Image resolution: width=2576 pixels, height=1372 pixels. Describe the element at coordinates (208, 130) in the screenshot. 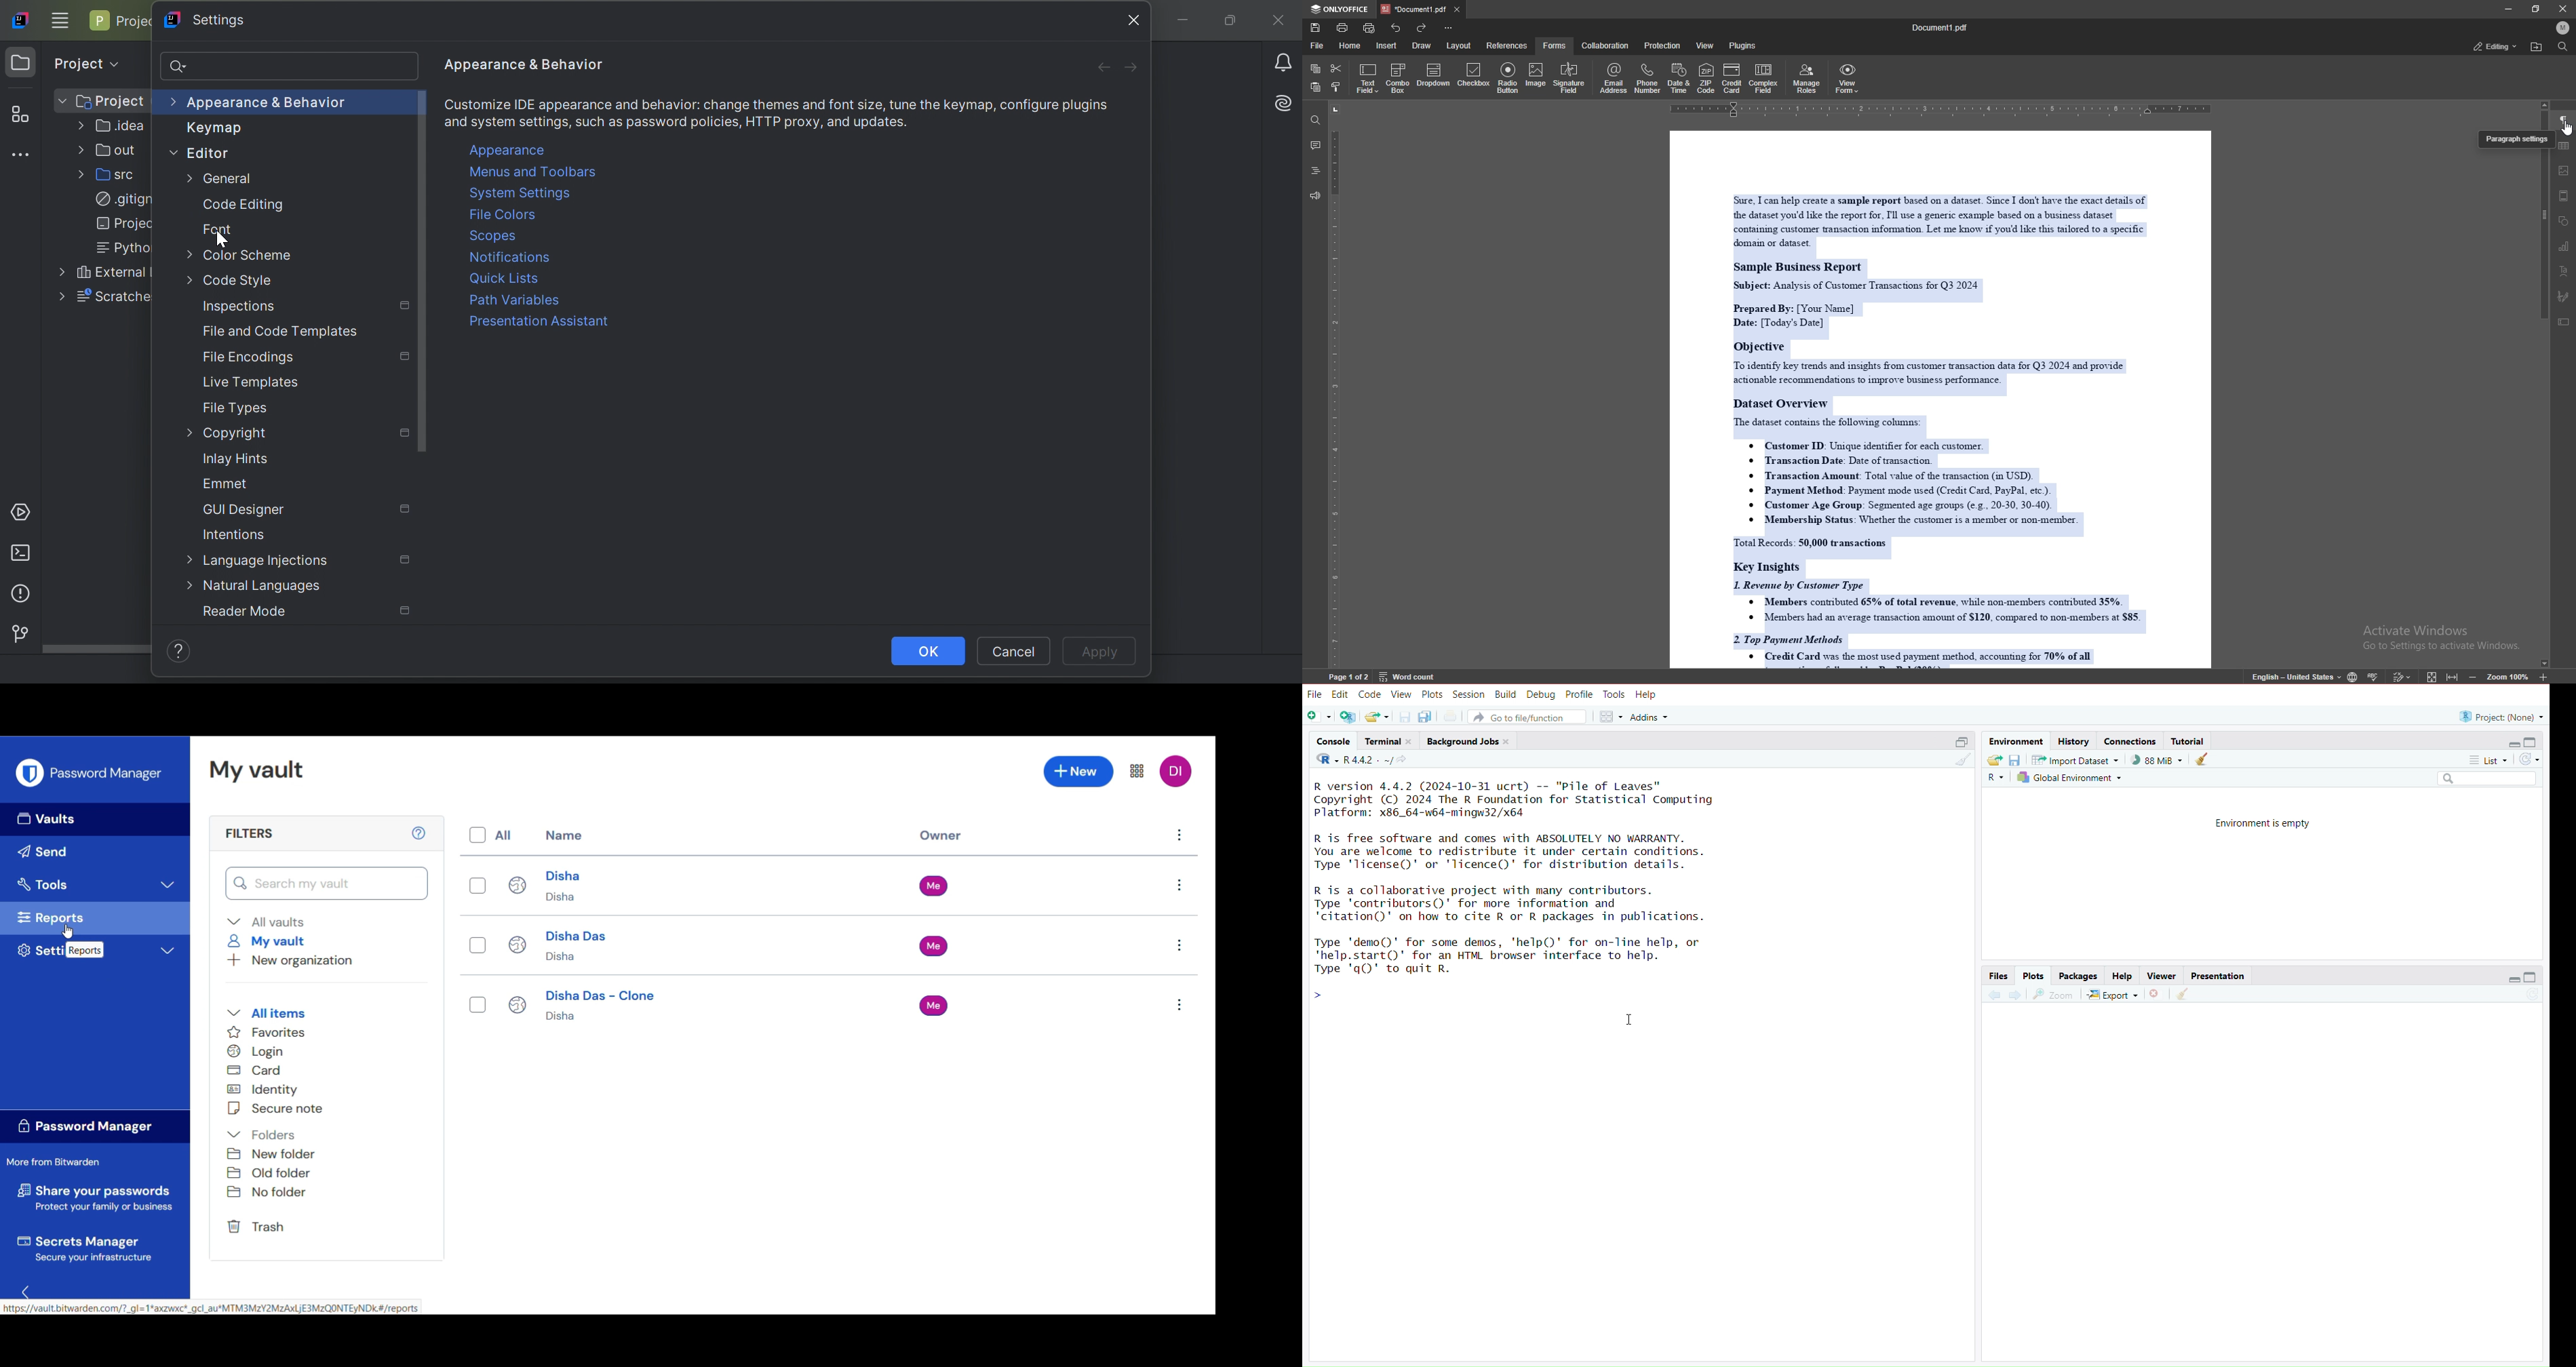

I see `Keymap` at that location.